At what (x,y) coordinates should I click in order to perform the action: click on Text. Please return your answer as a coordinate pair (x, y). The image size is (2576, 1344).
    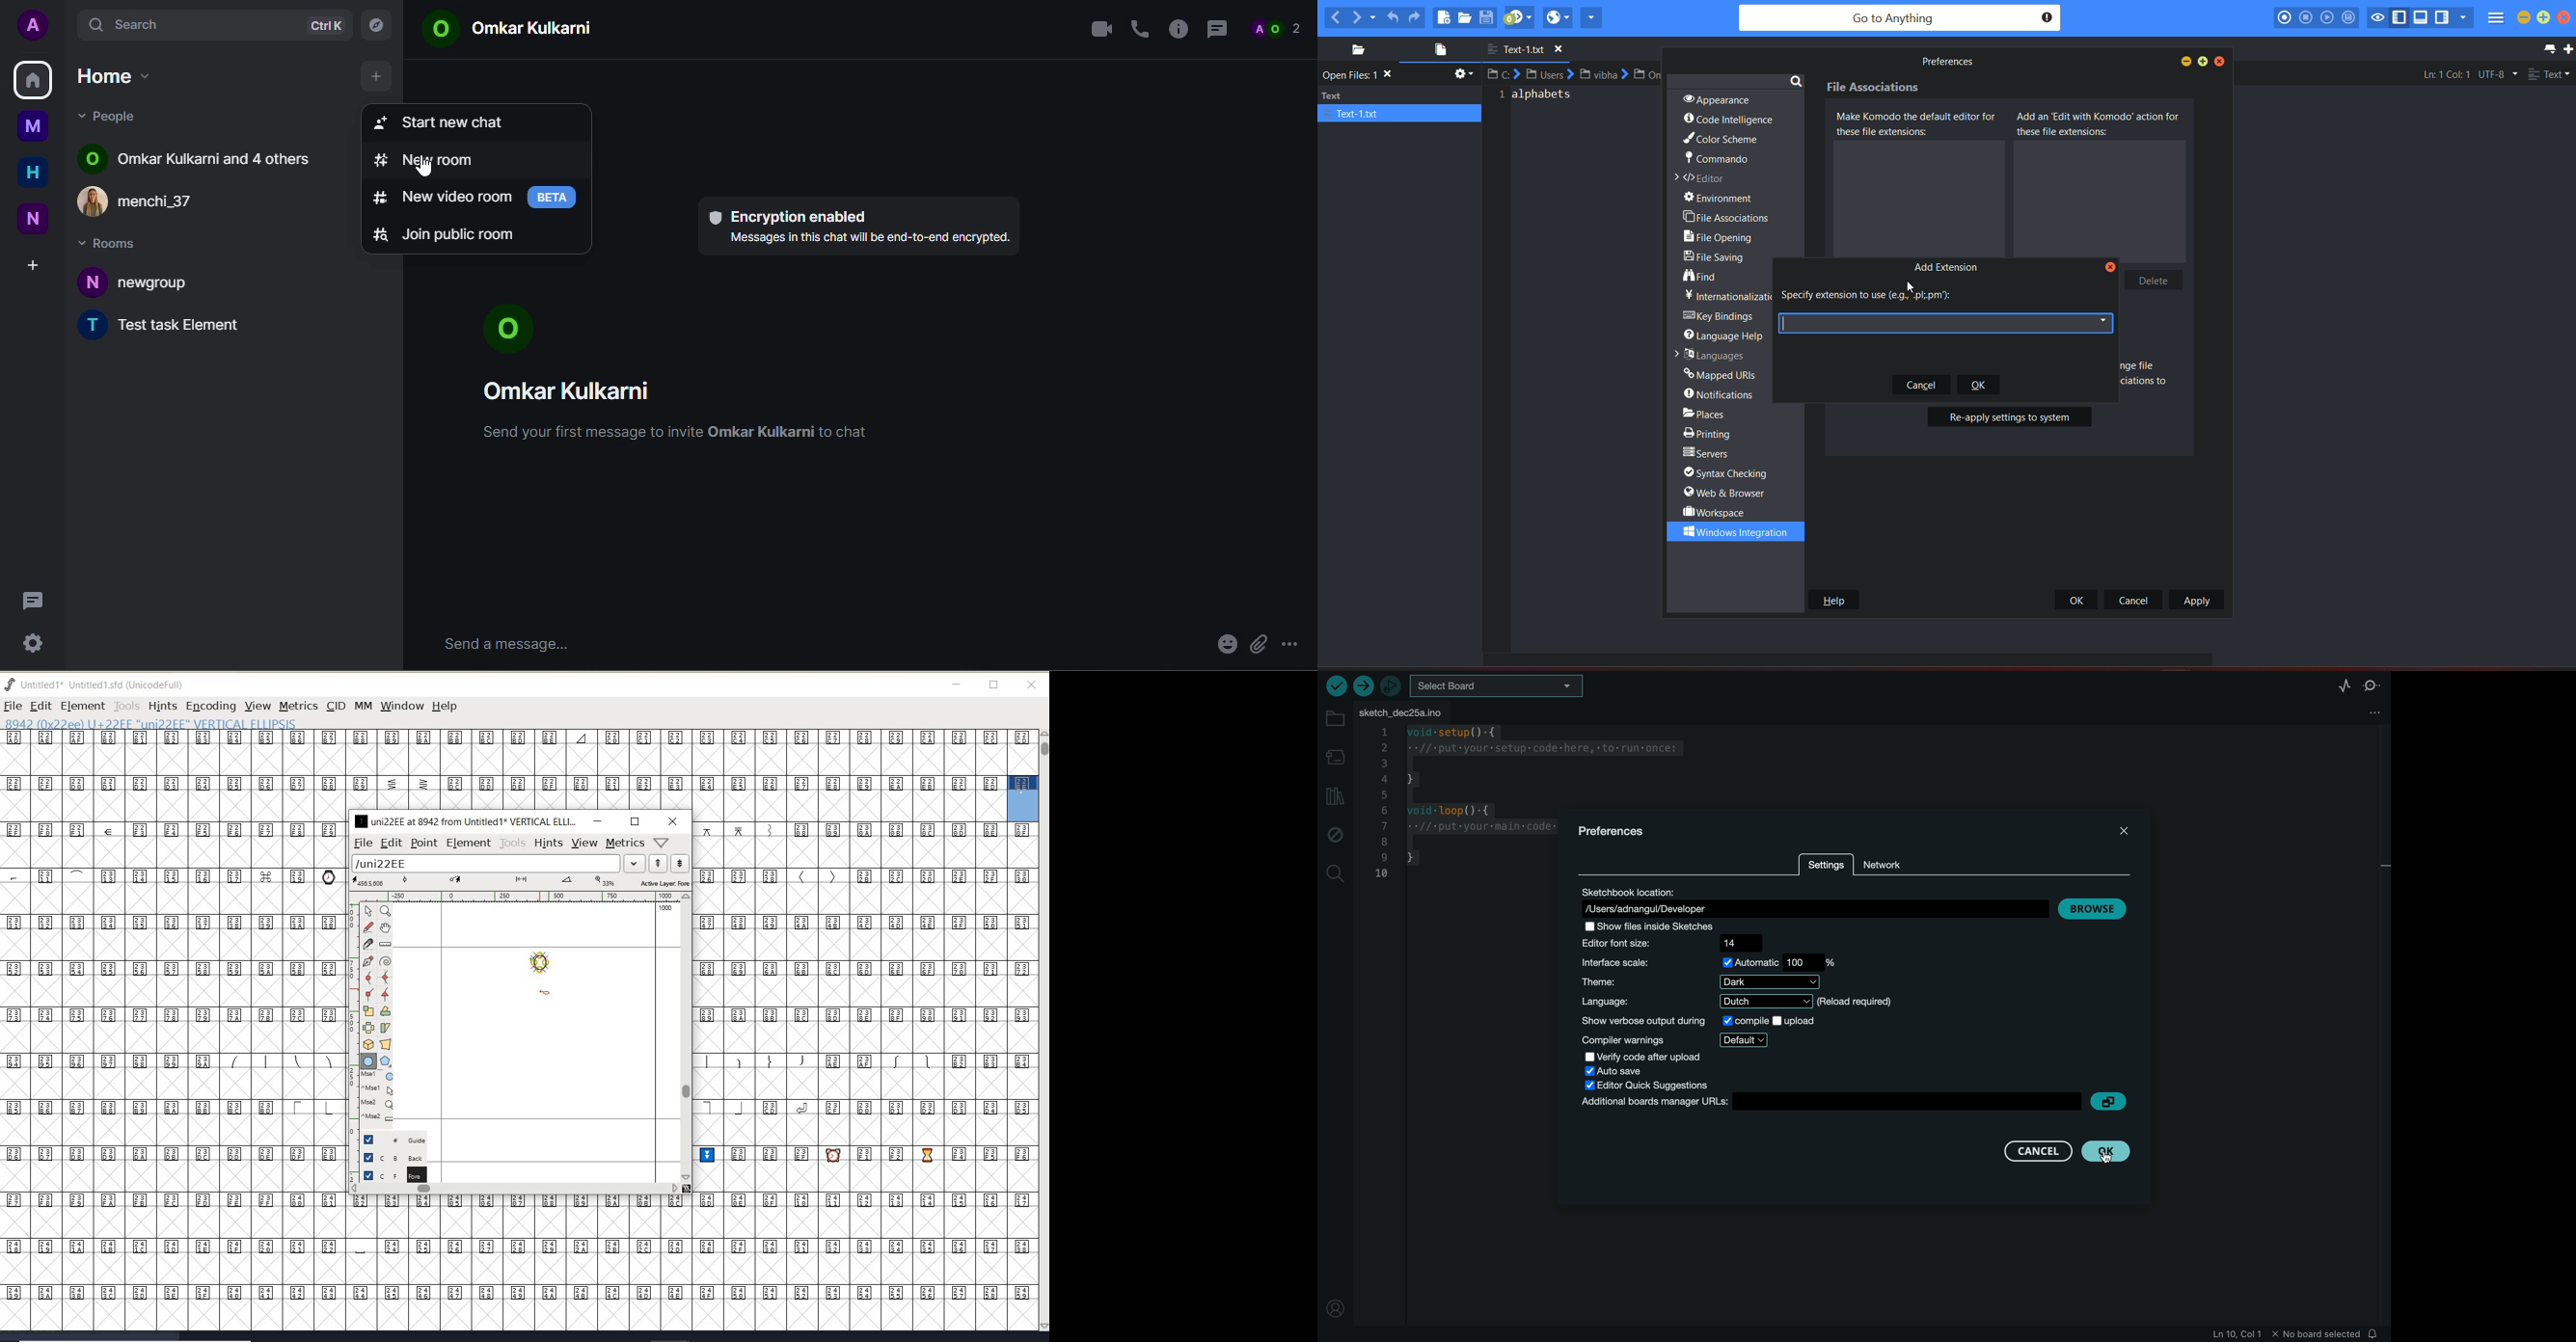
    Looking at the image, I should click on (2148, 377).